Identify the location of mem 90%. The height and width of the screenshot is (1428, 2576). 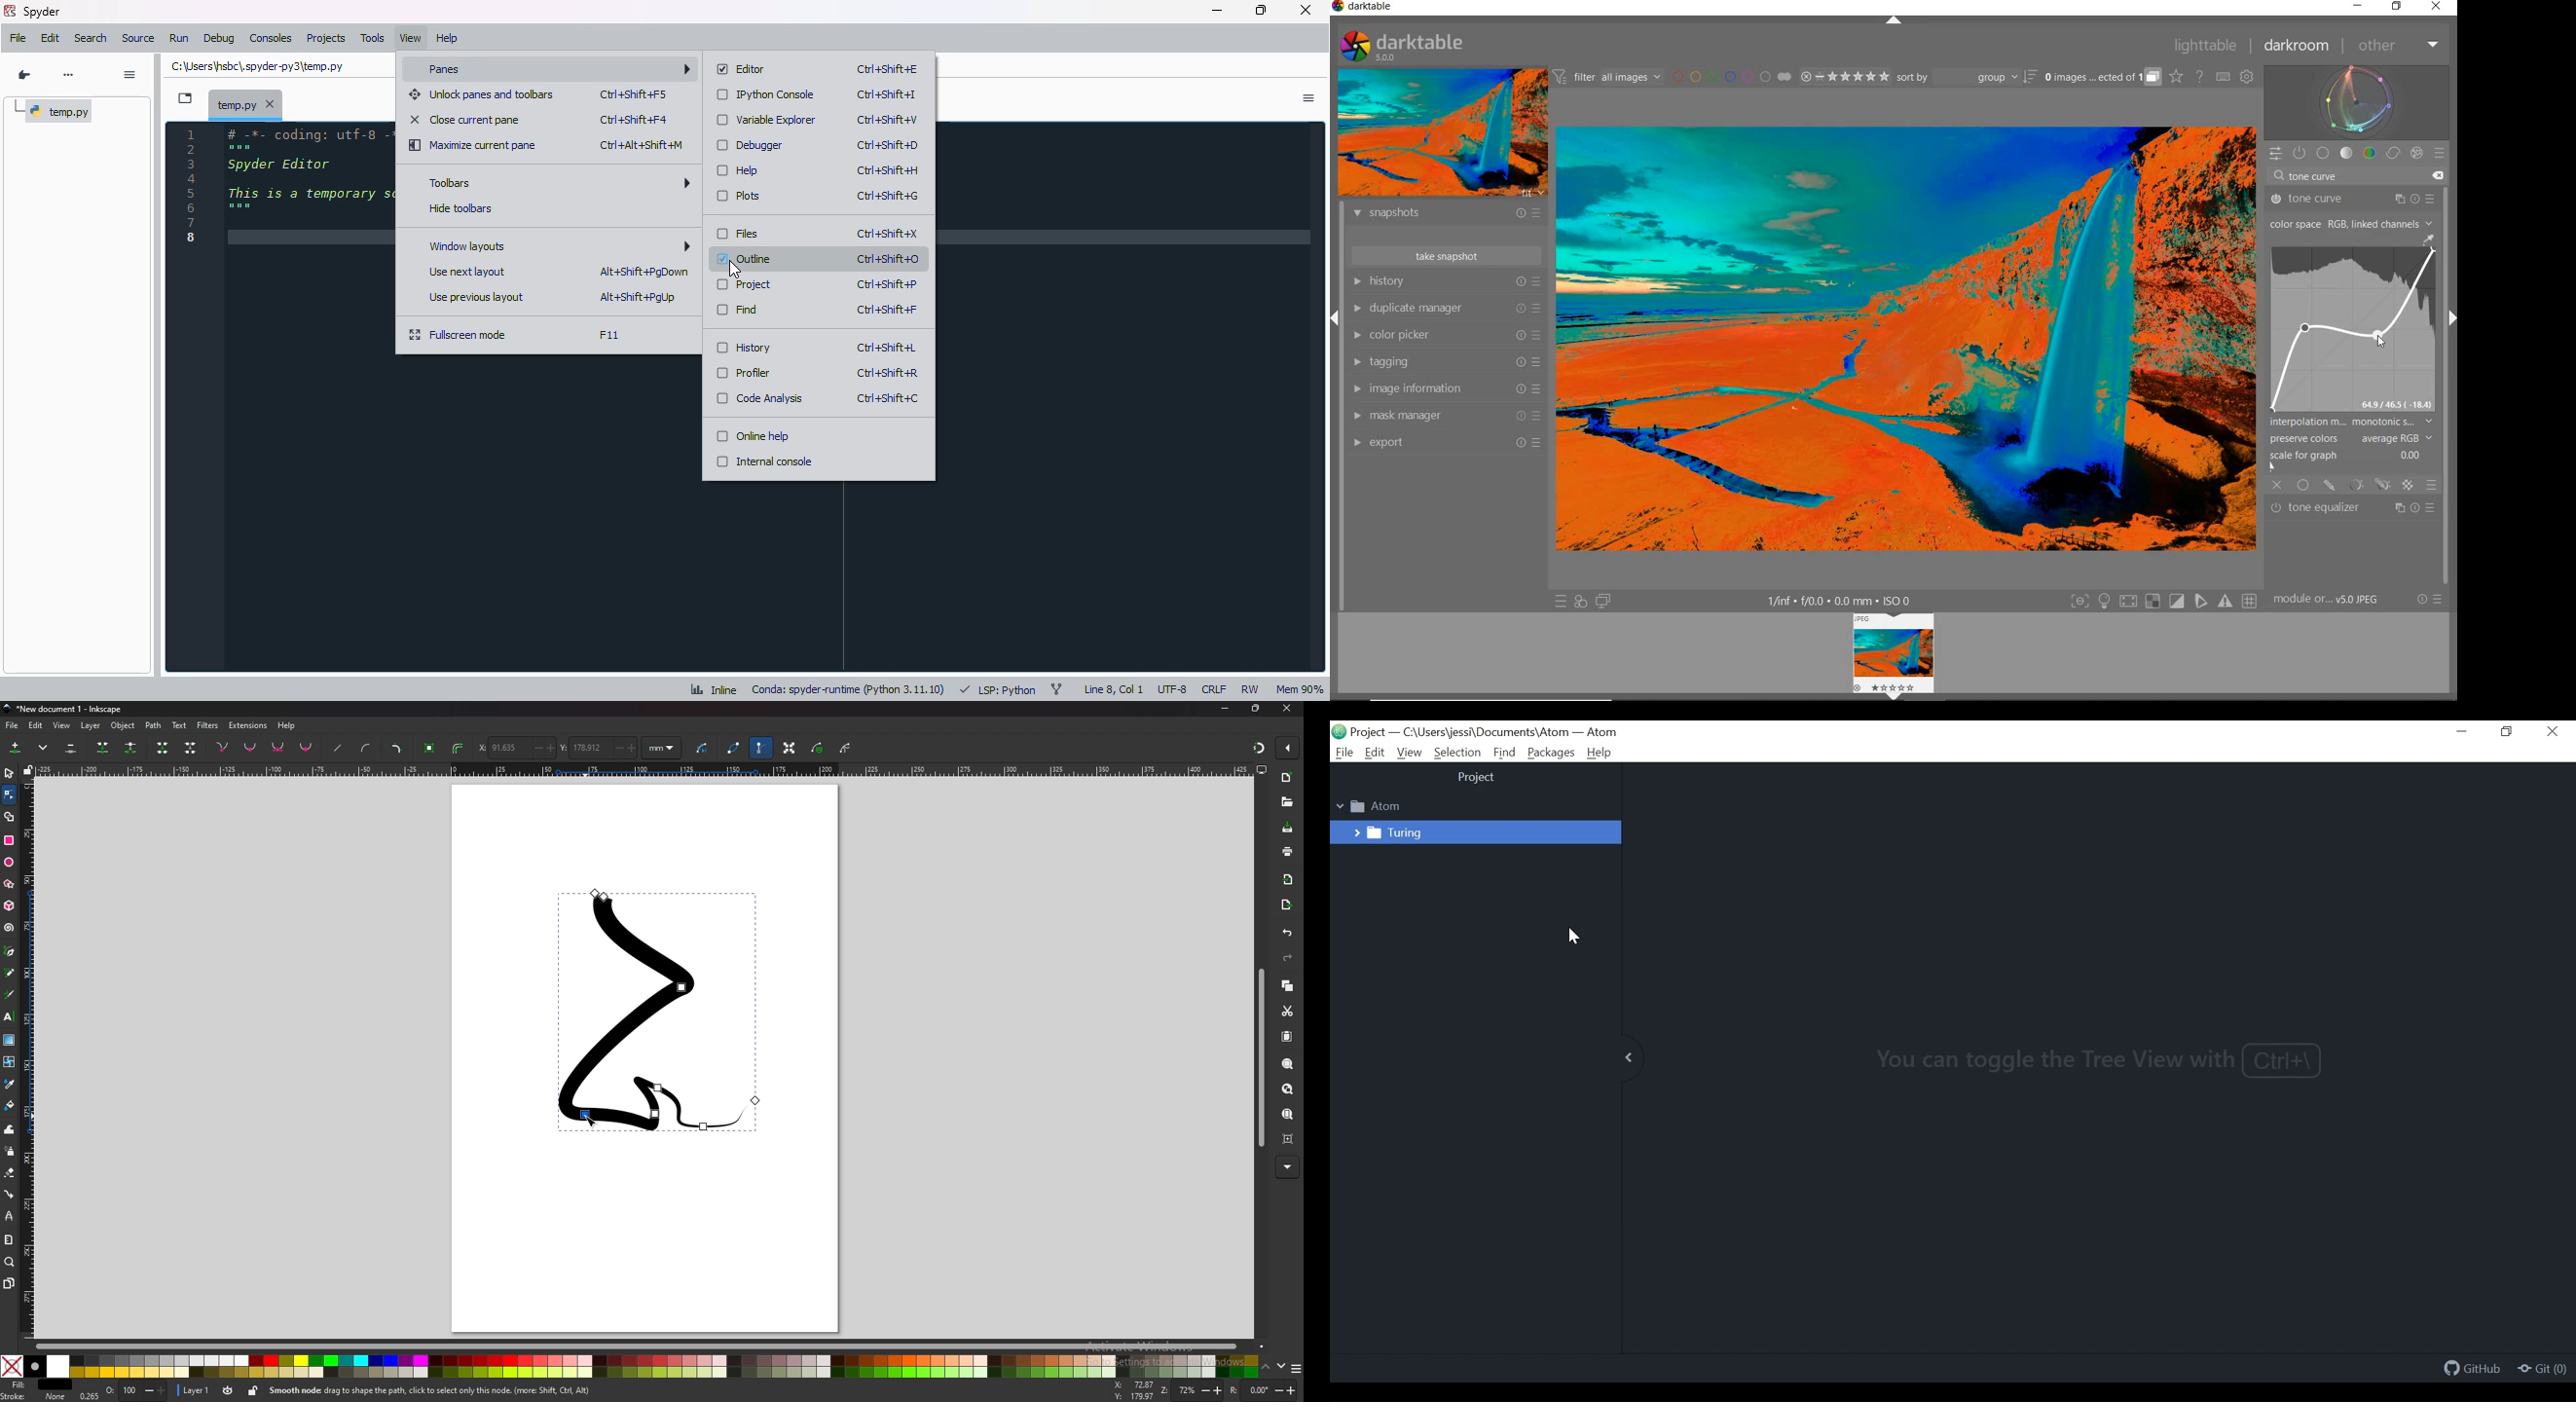
(1299, 689).